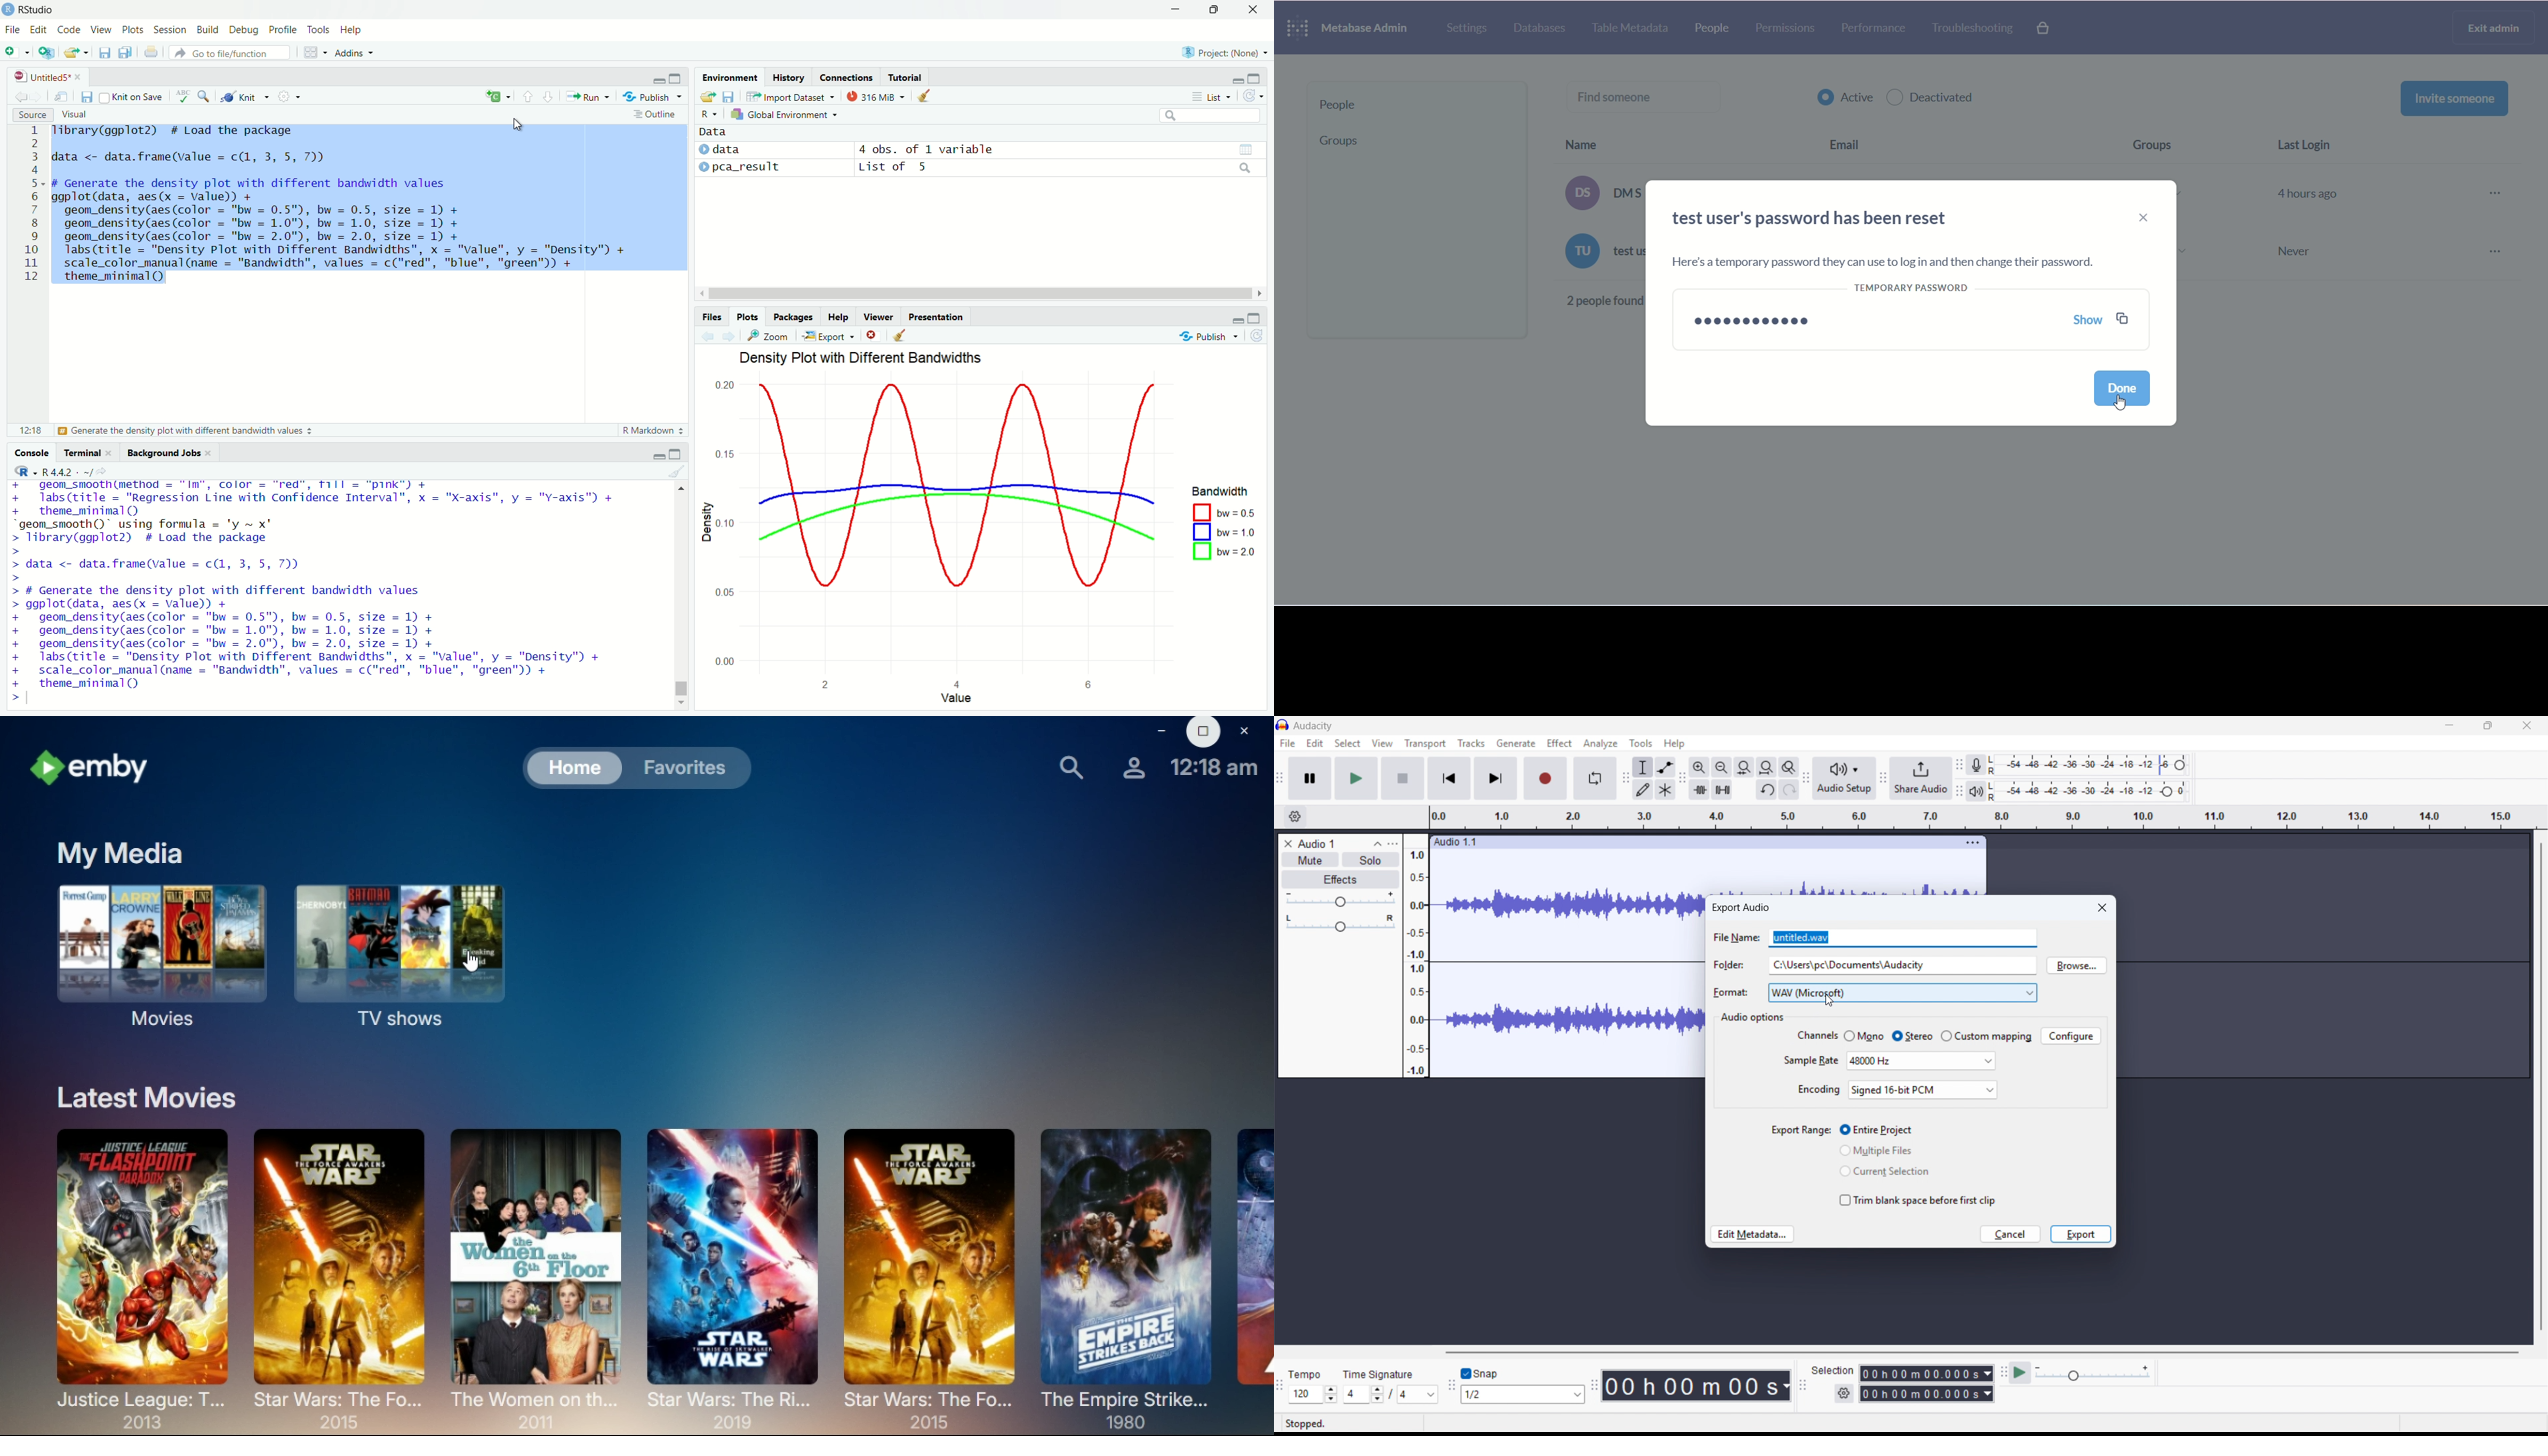 This screenshot has width=2548, height=1456. Describe the element at coordinates (527, 96) in the screenshot. I see `Go to previous section/chunk` at that location.